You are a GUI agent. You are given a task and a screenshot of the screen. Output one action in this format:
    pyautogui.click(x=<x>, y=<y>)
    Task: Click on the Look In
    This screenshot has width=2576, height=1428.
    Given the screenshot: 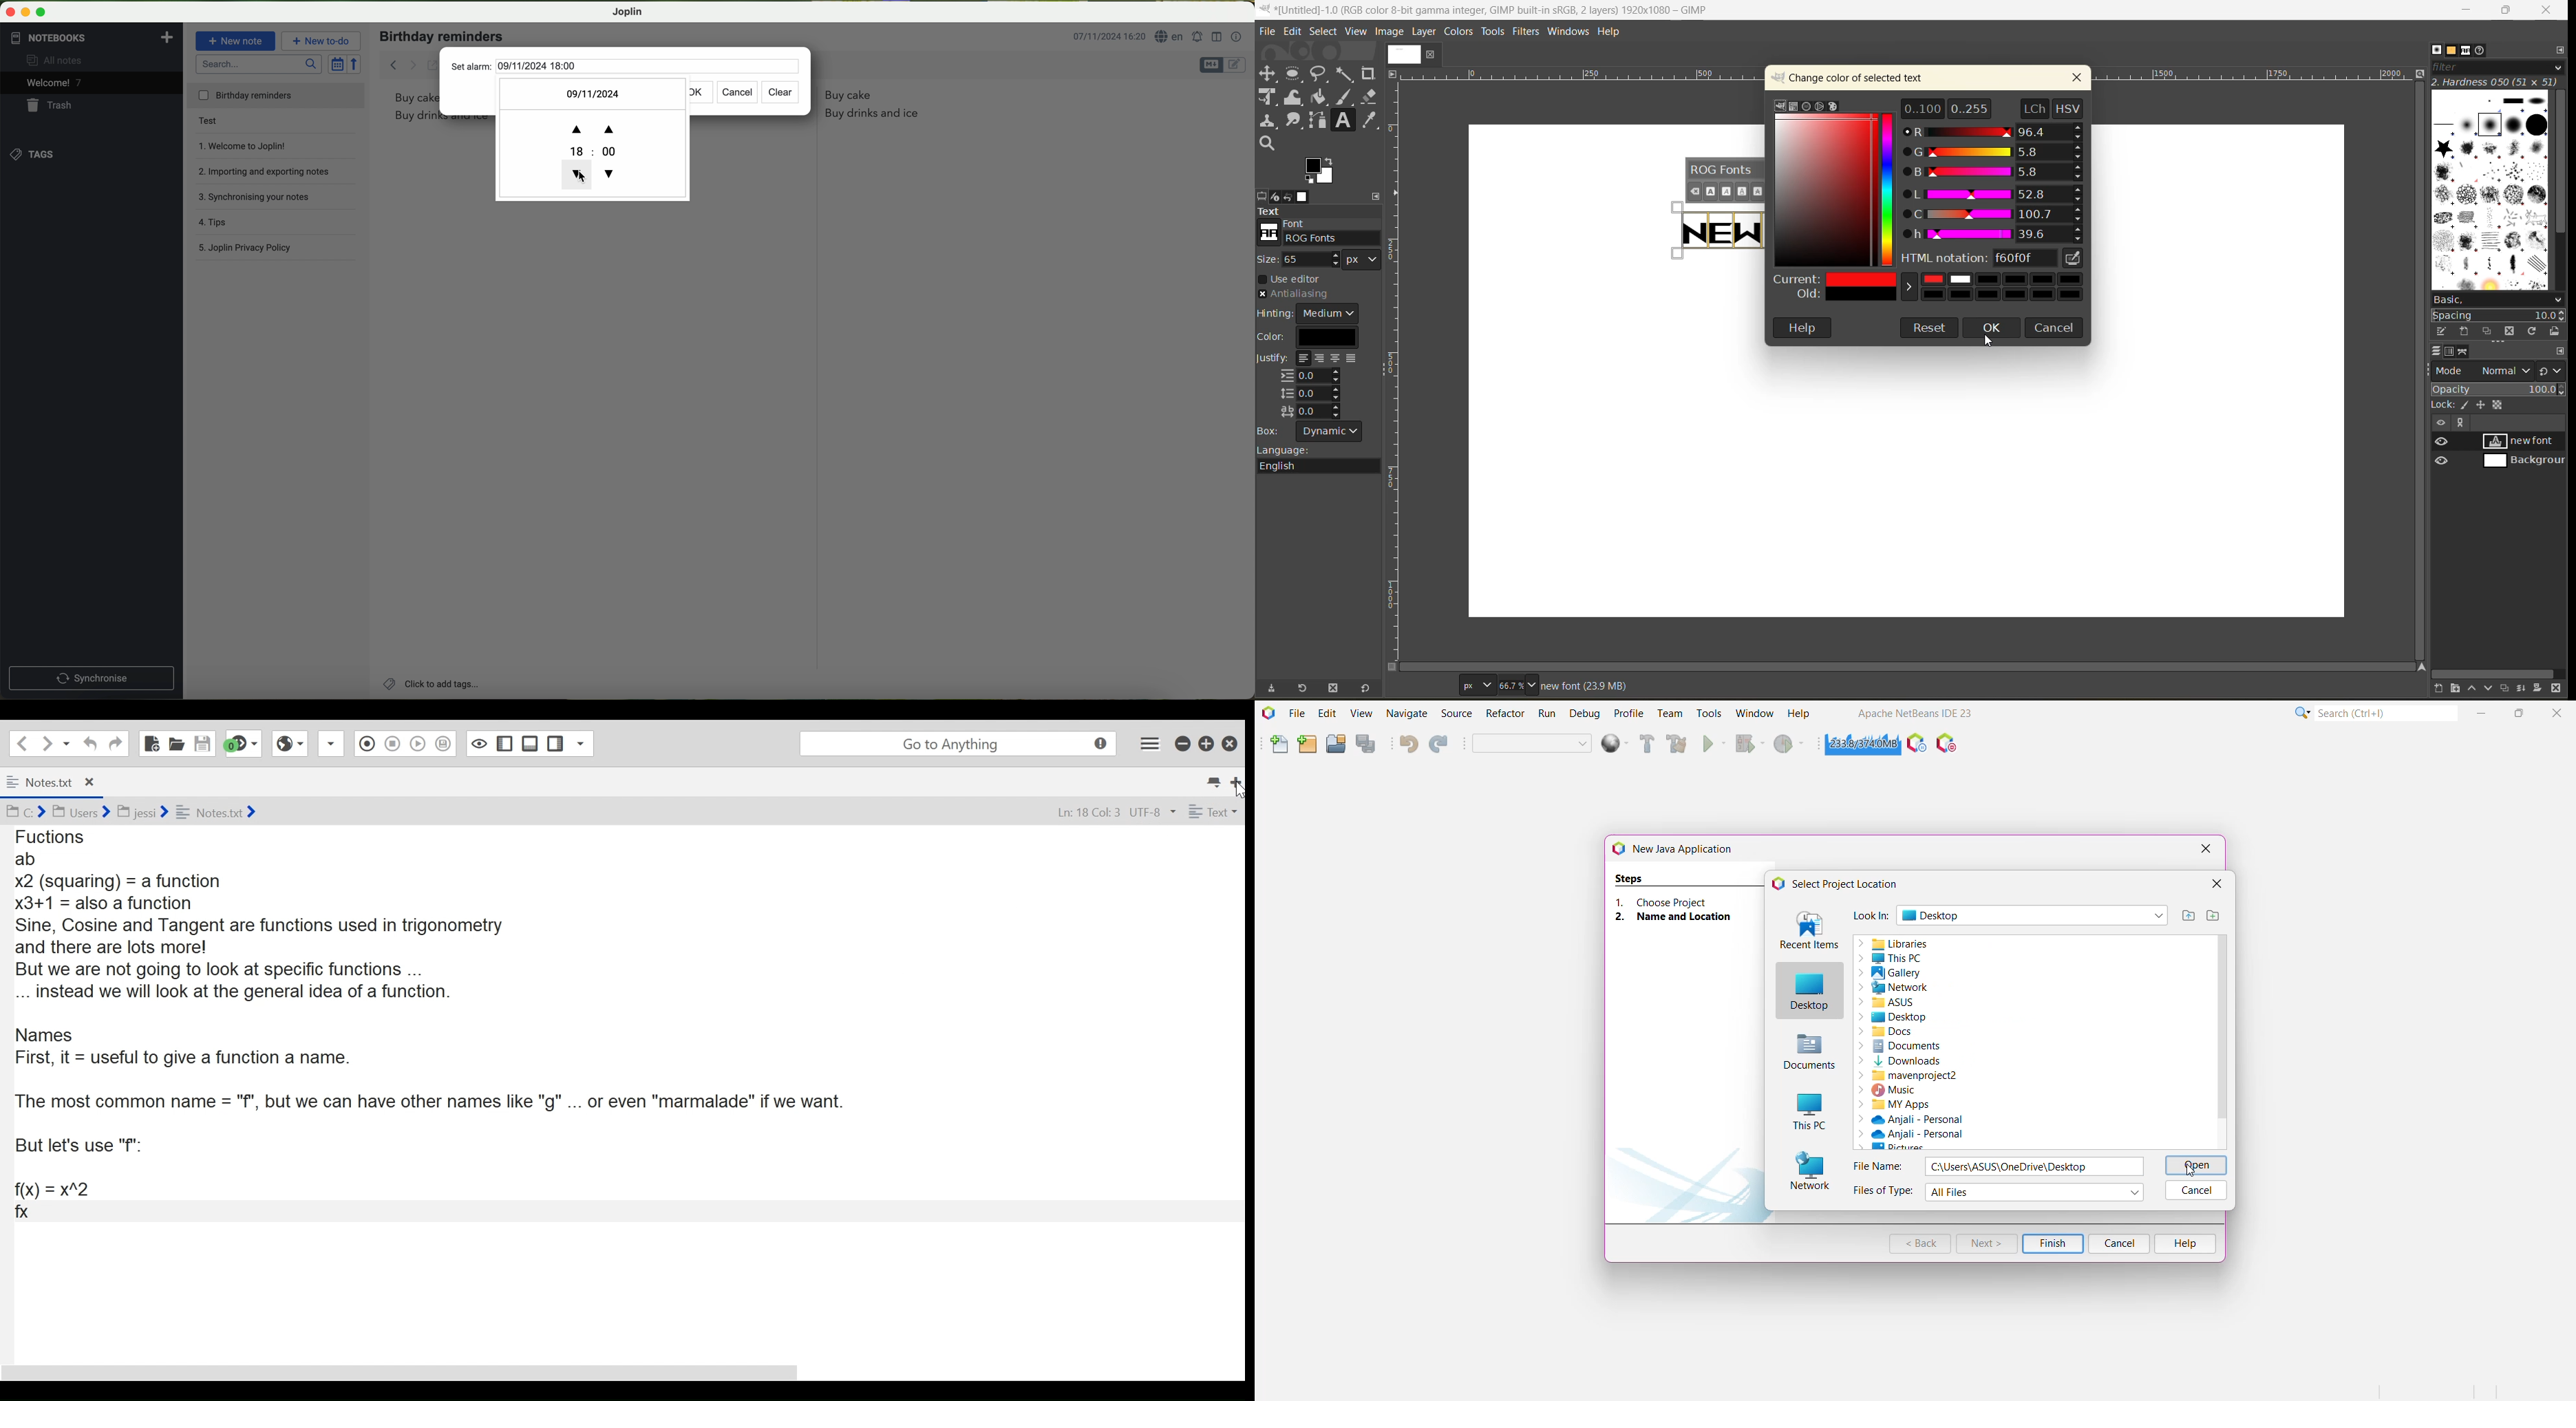 What is the action you would take?
    pyautogui.click(x=1871, y=916)
    